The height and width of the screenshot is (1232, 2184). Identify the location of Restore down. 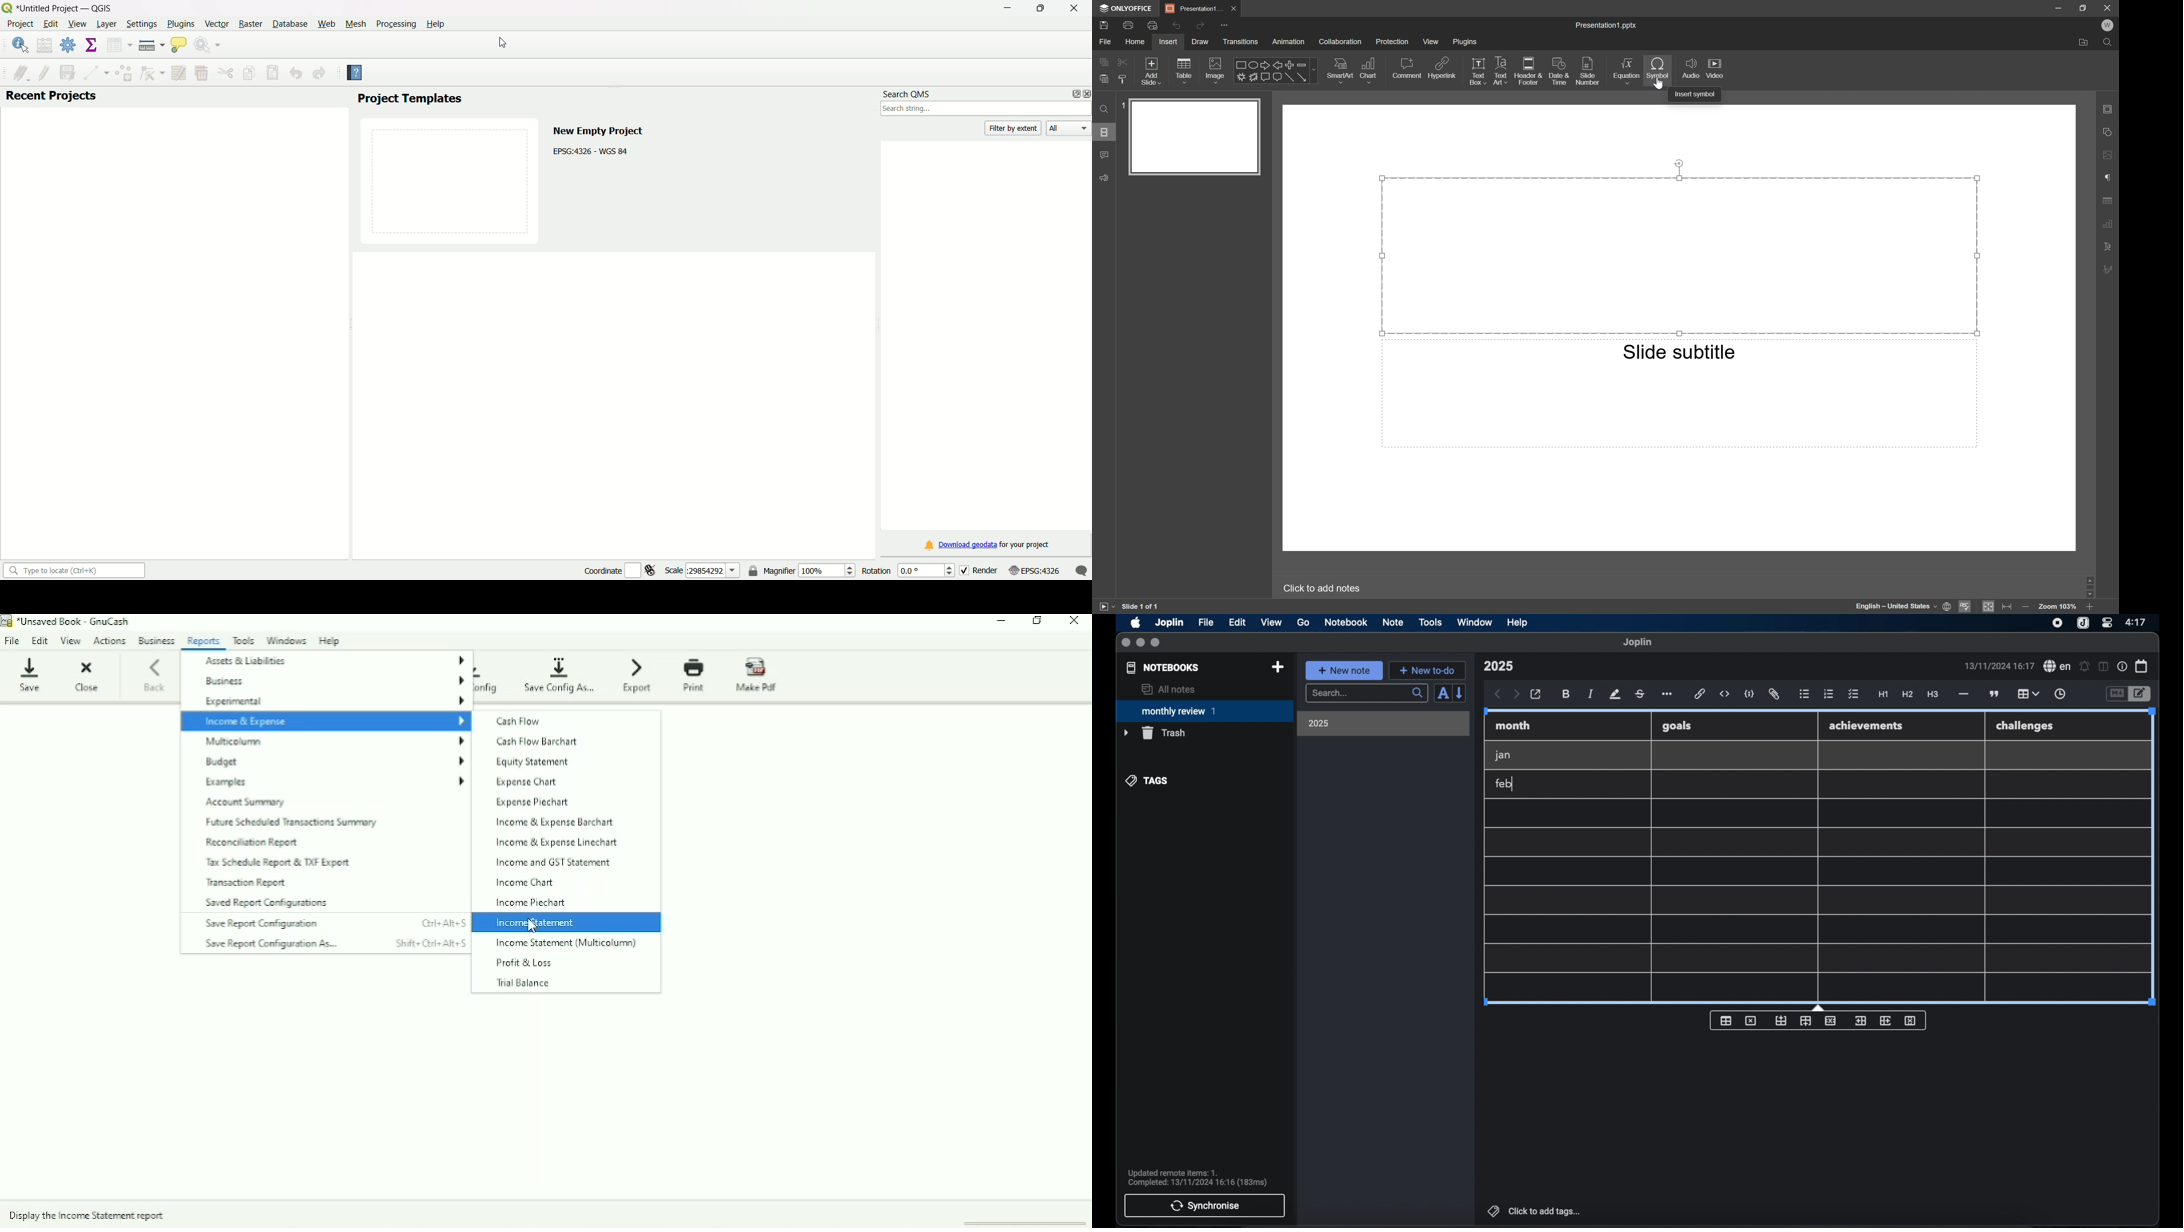
(1038, 621).